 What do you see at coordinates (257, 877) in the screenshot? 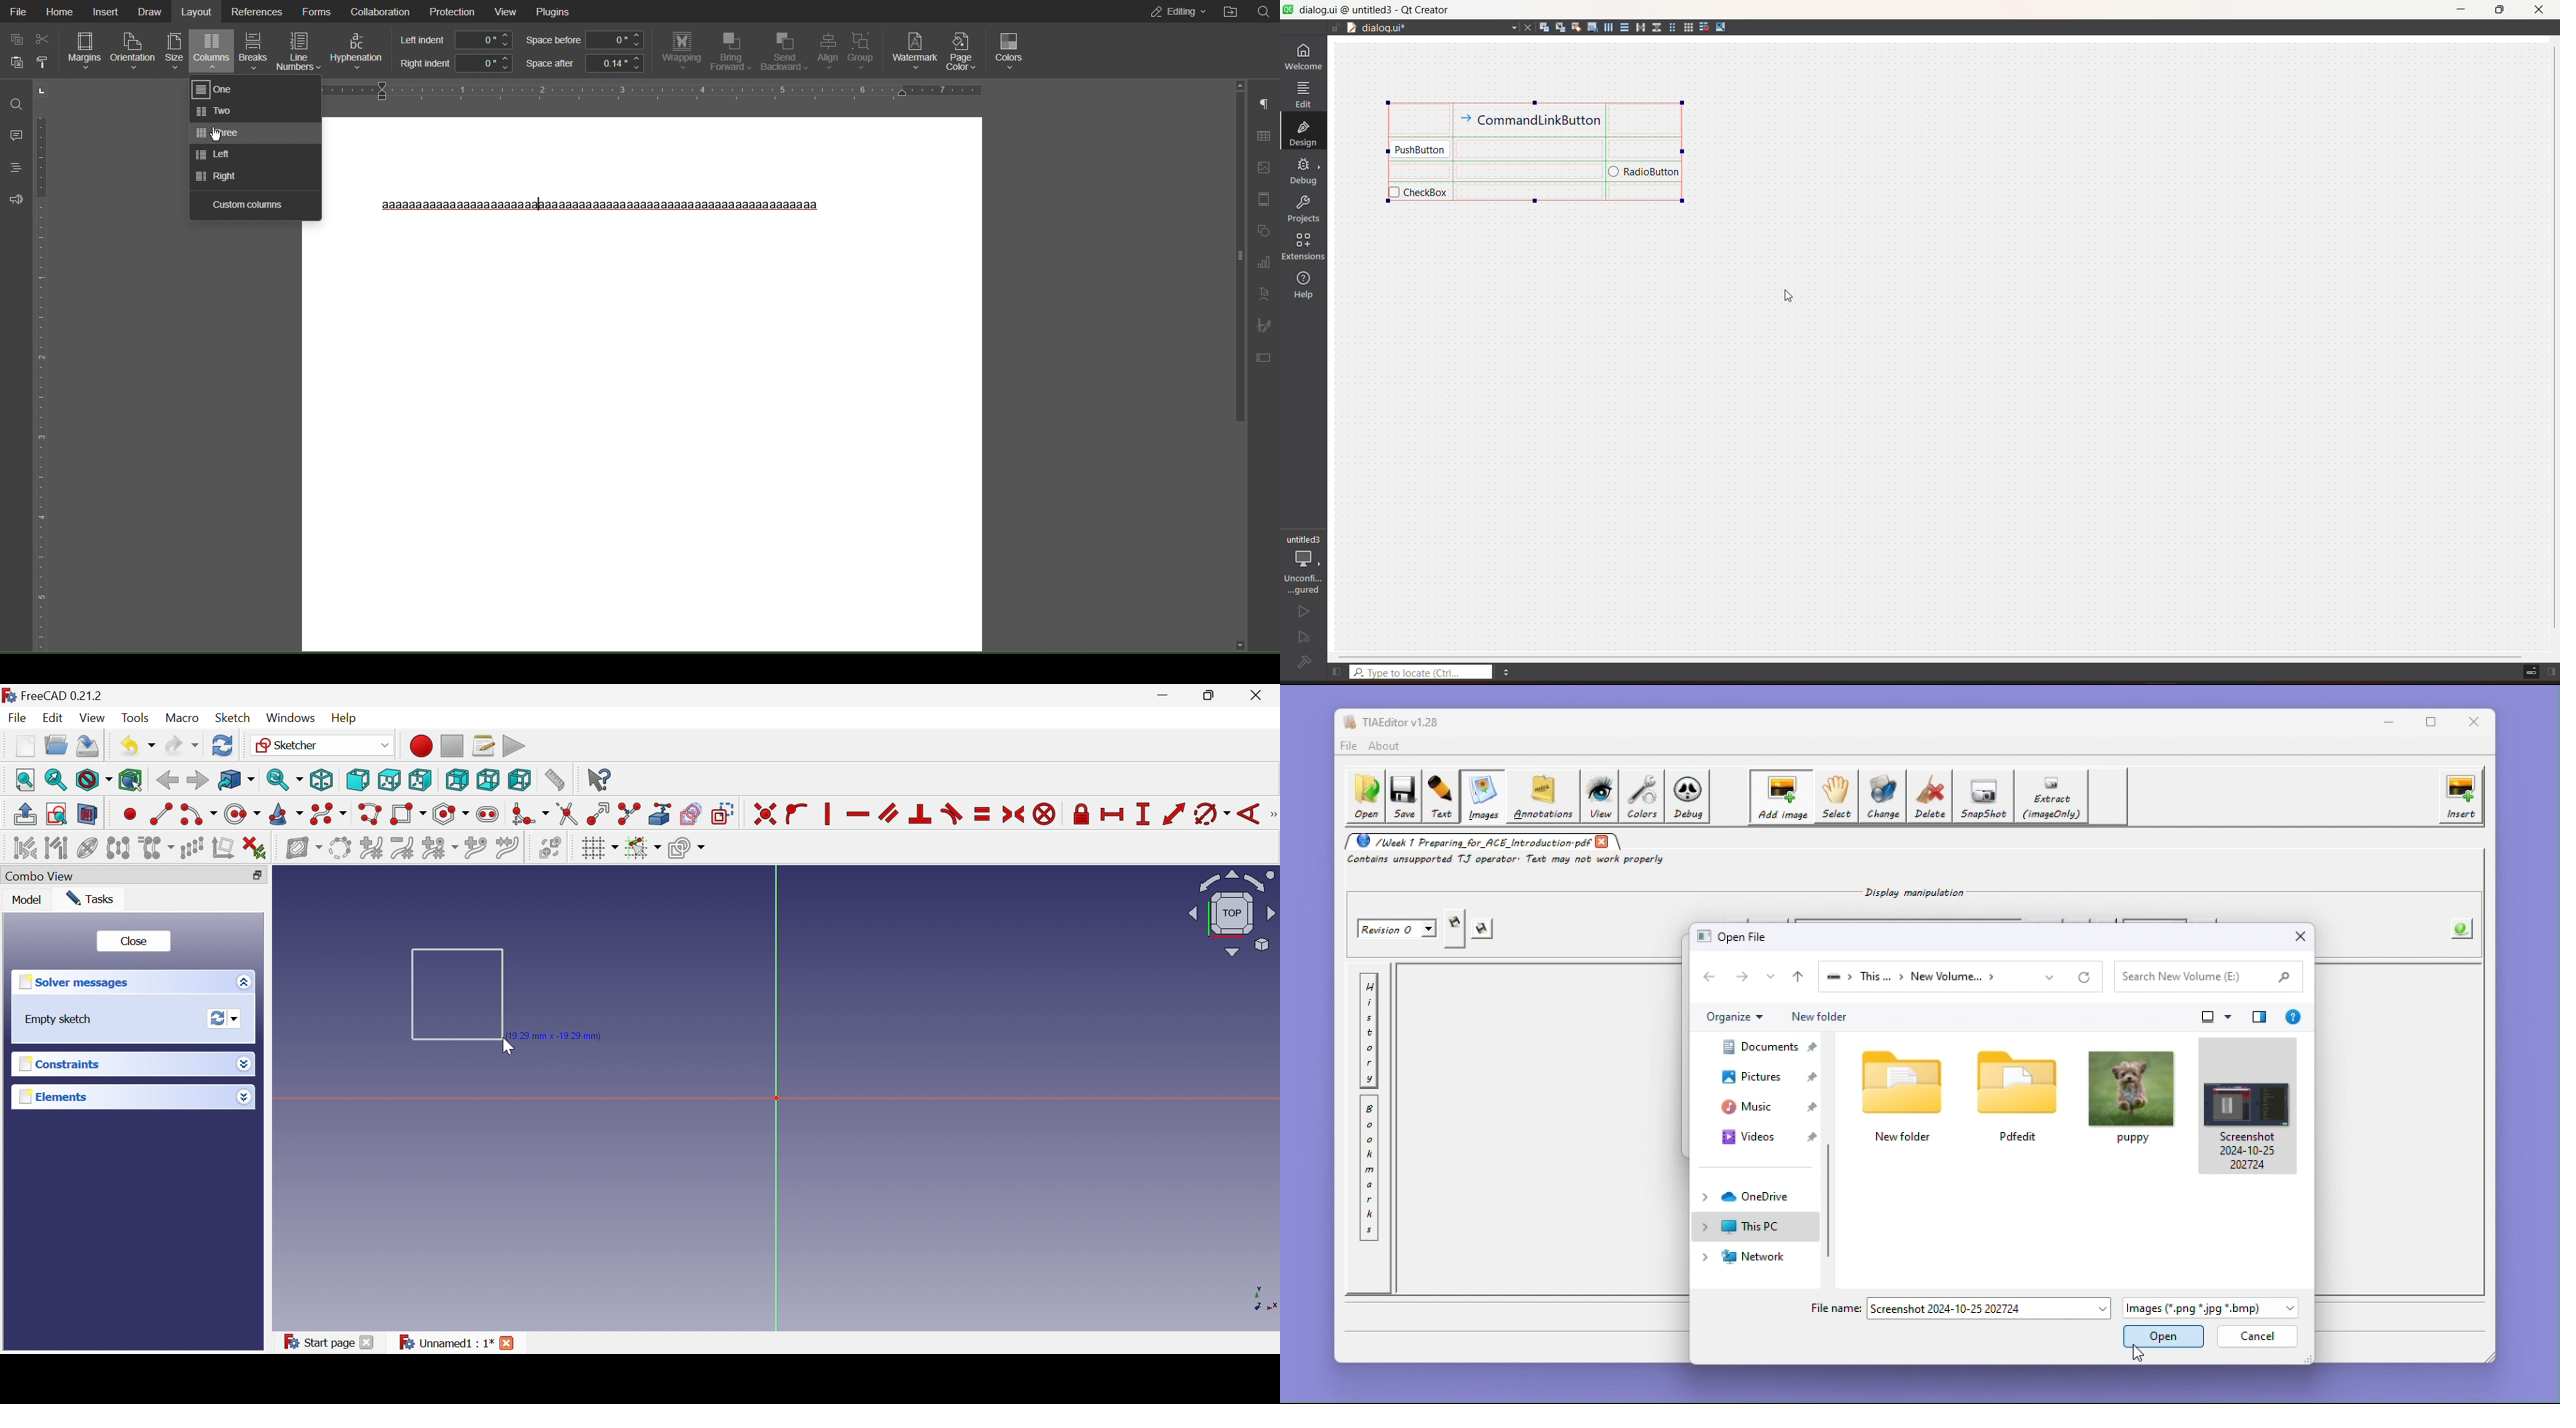
I see `Restore down` at bounding box center [257, 877].